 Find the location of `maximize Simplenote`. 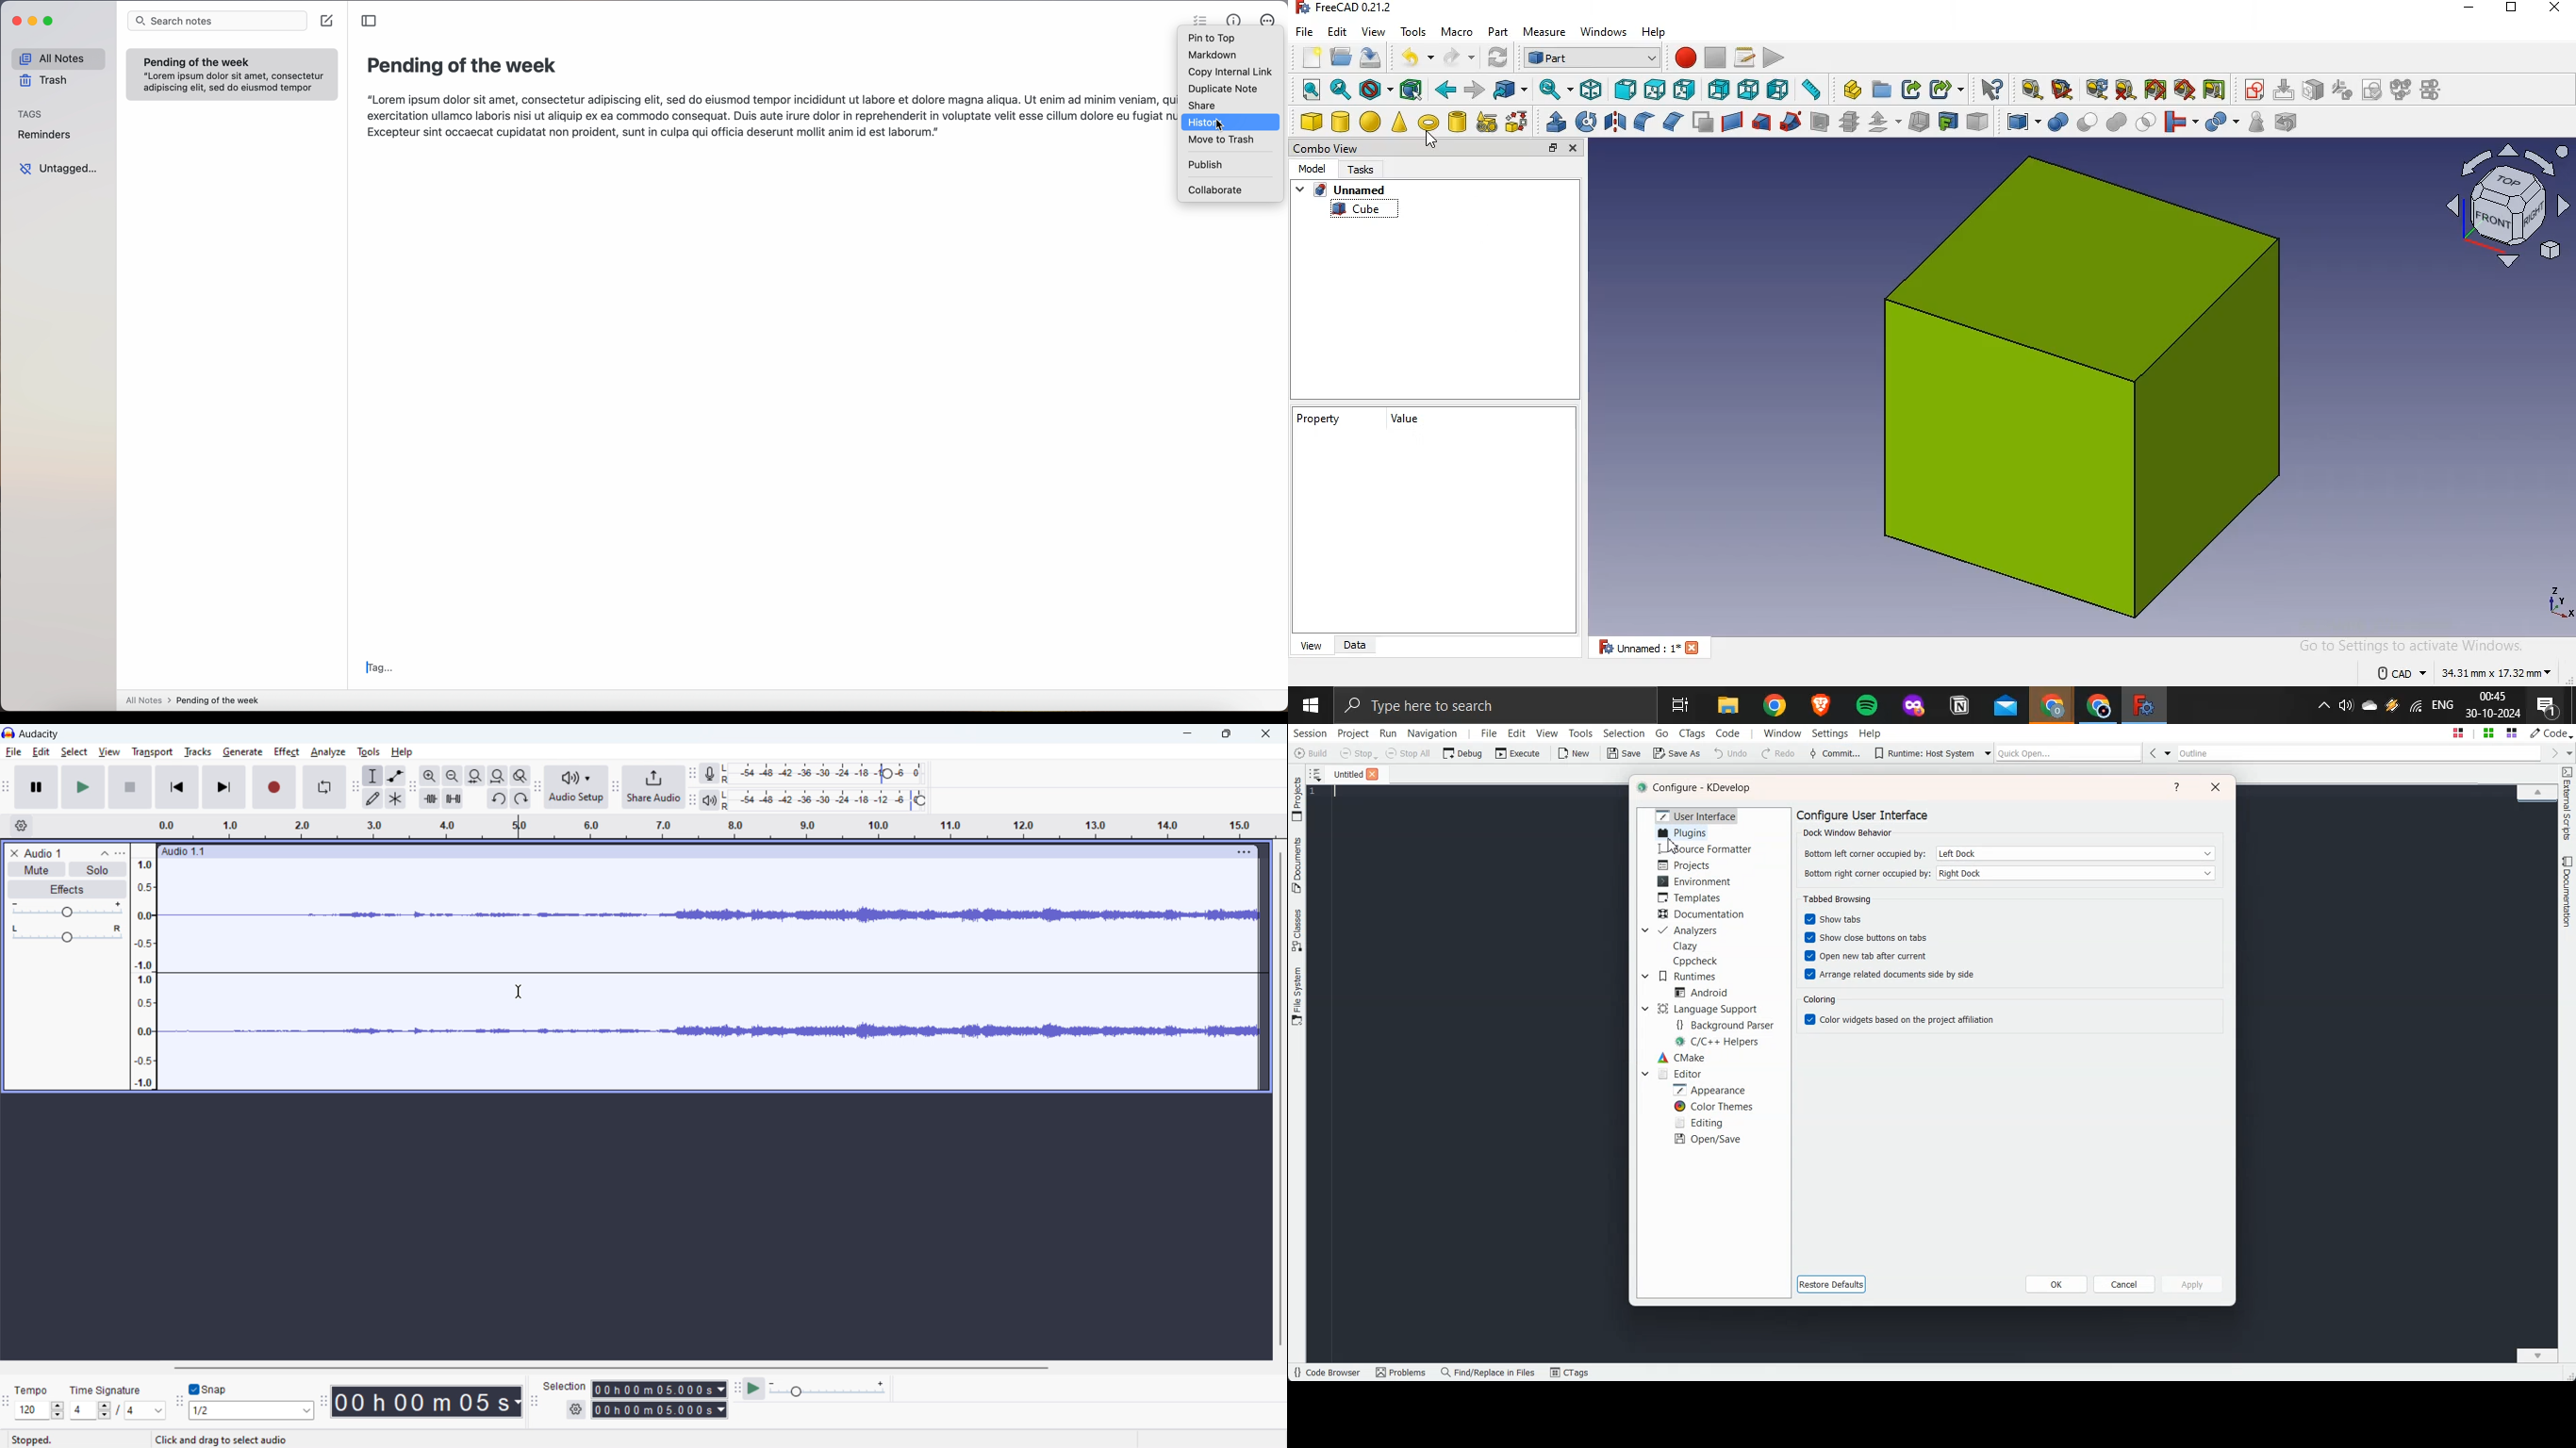

maximize Simplenote is located at coordinates (51, 21).